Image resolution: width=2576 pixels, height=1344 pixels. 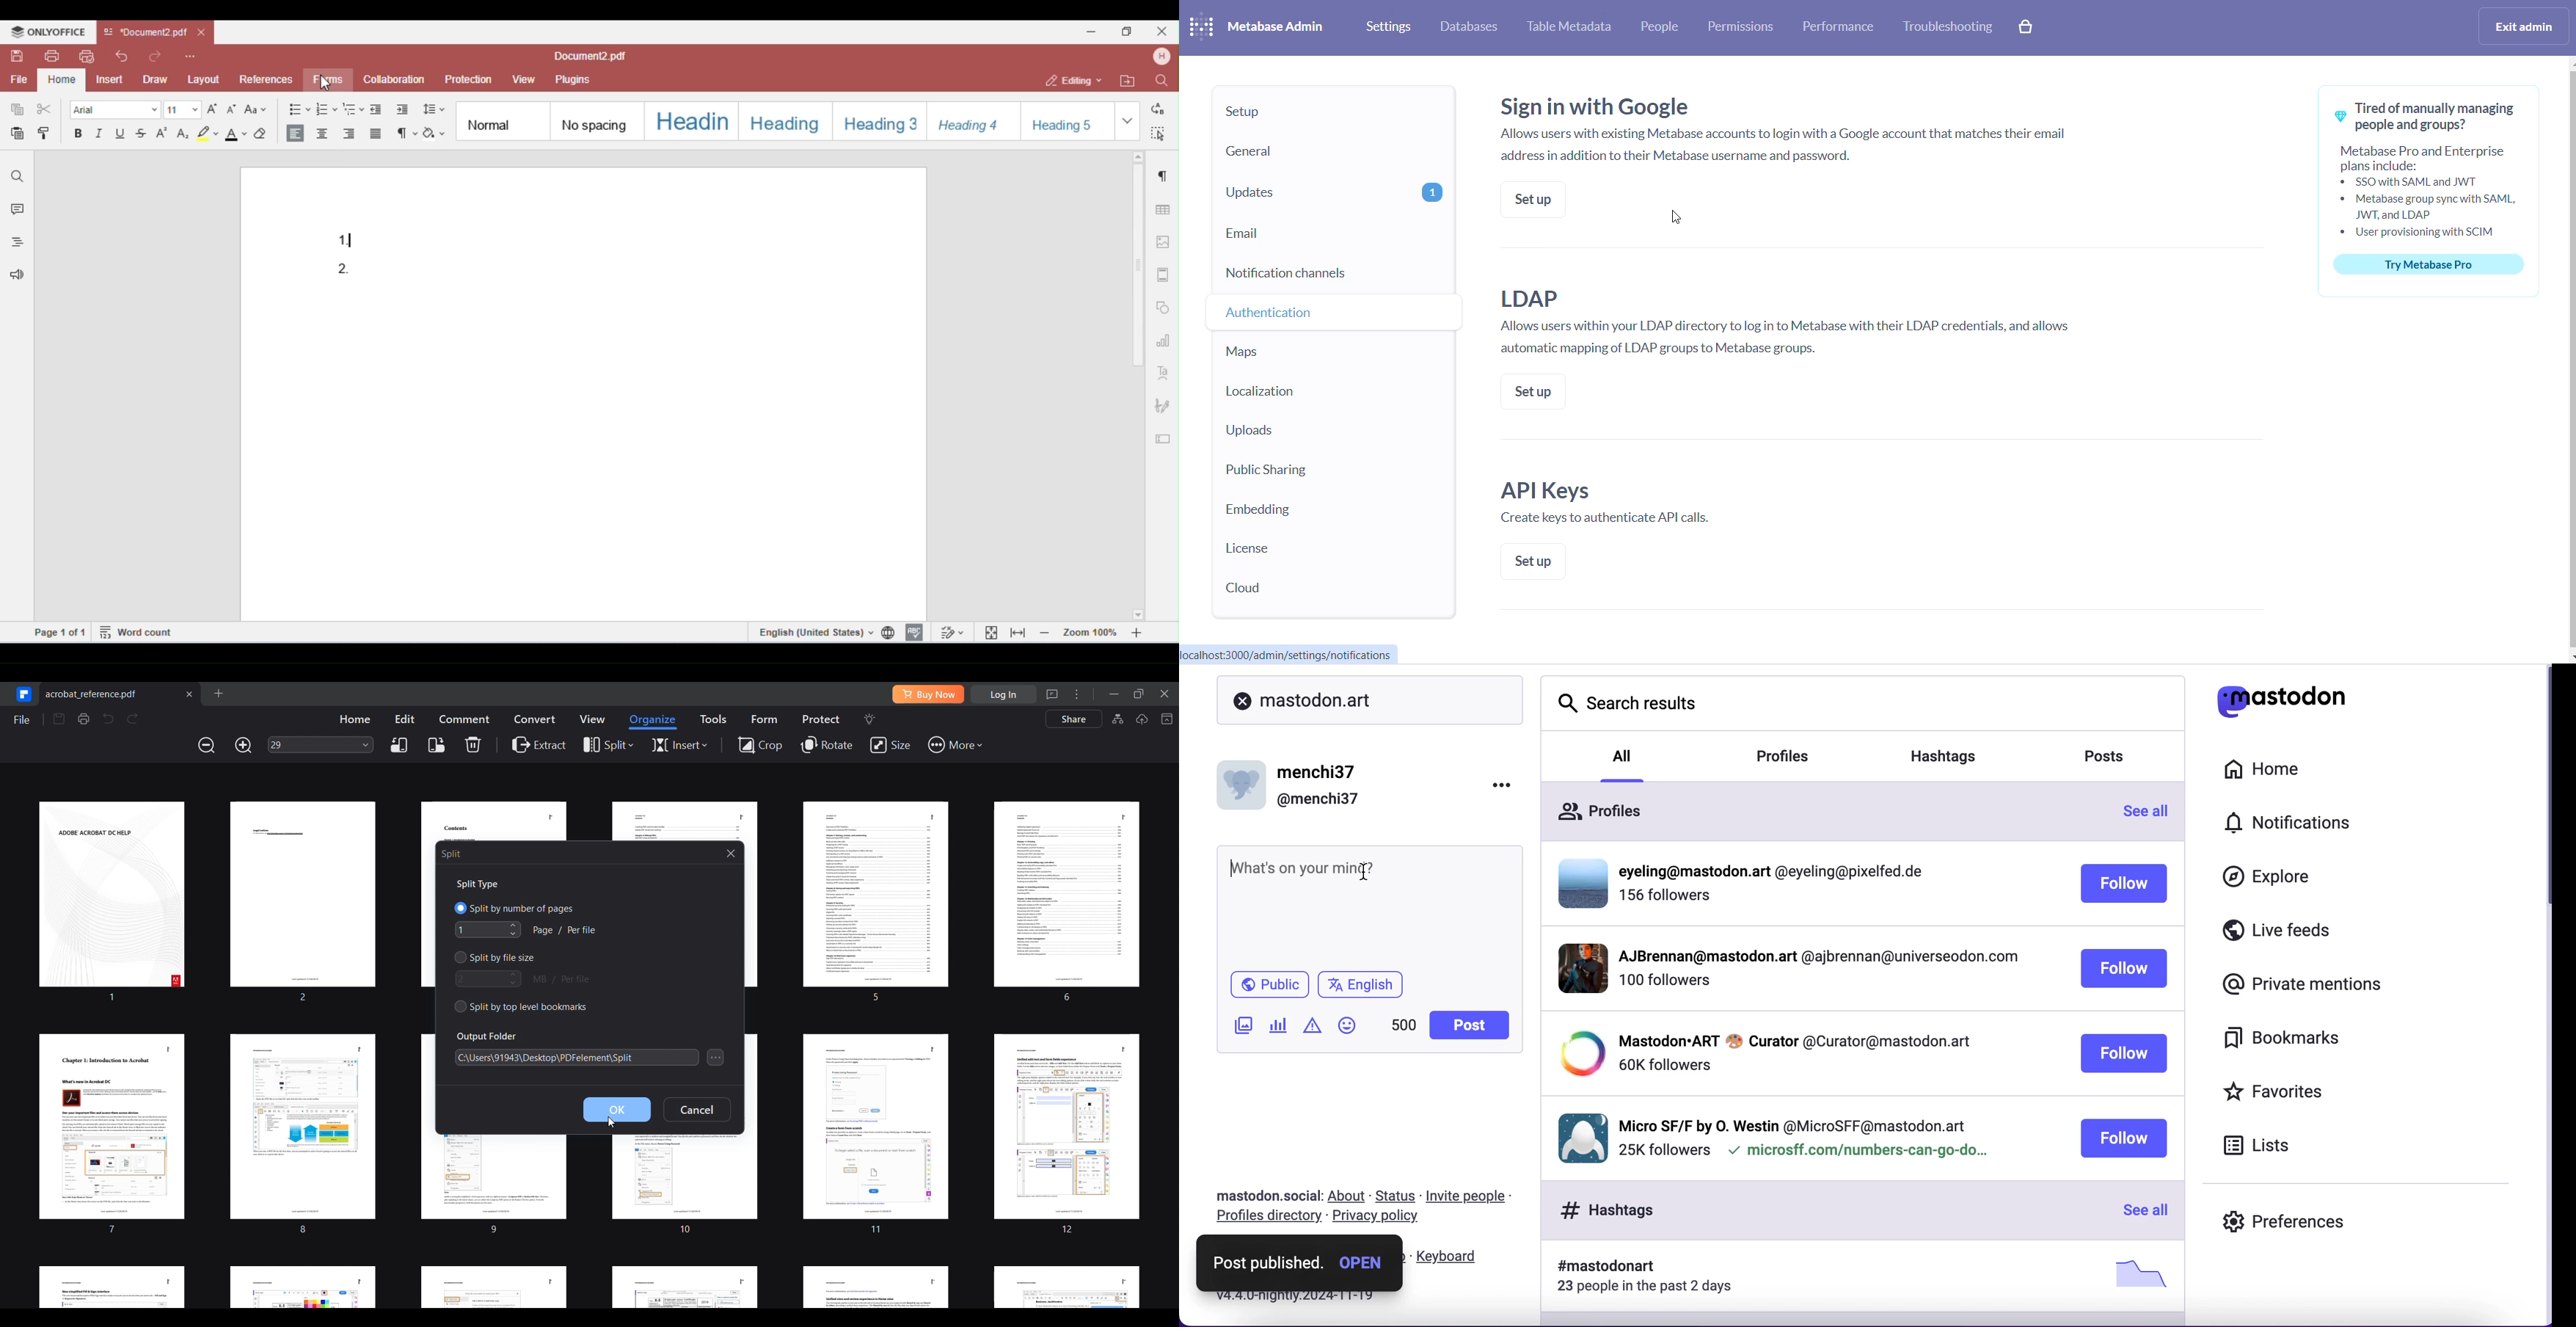 What do you see at coordinates (486, 1035) in the screenshot?
I see `Output Folder` at bounding box center [486, 1035].